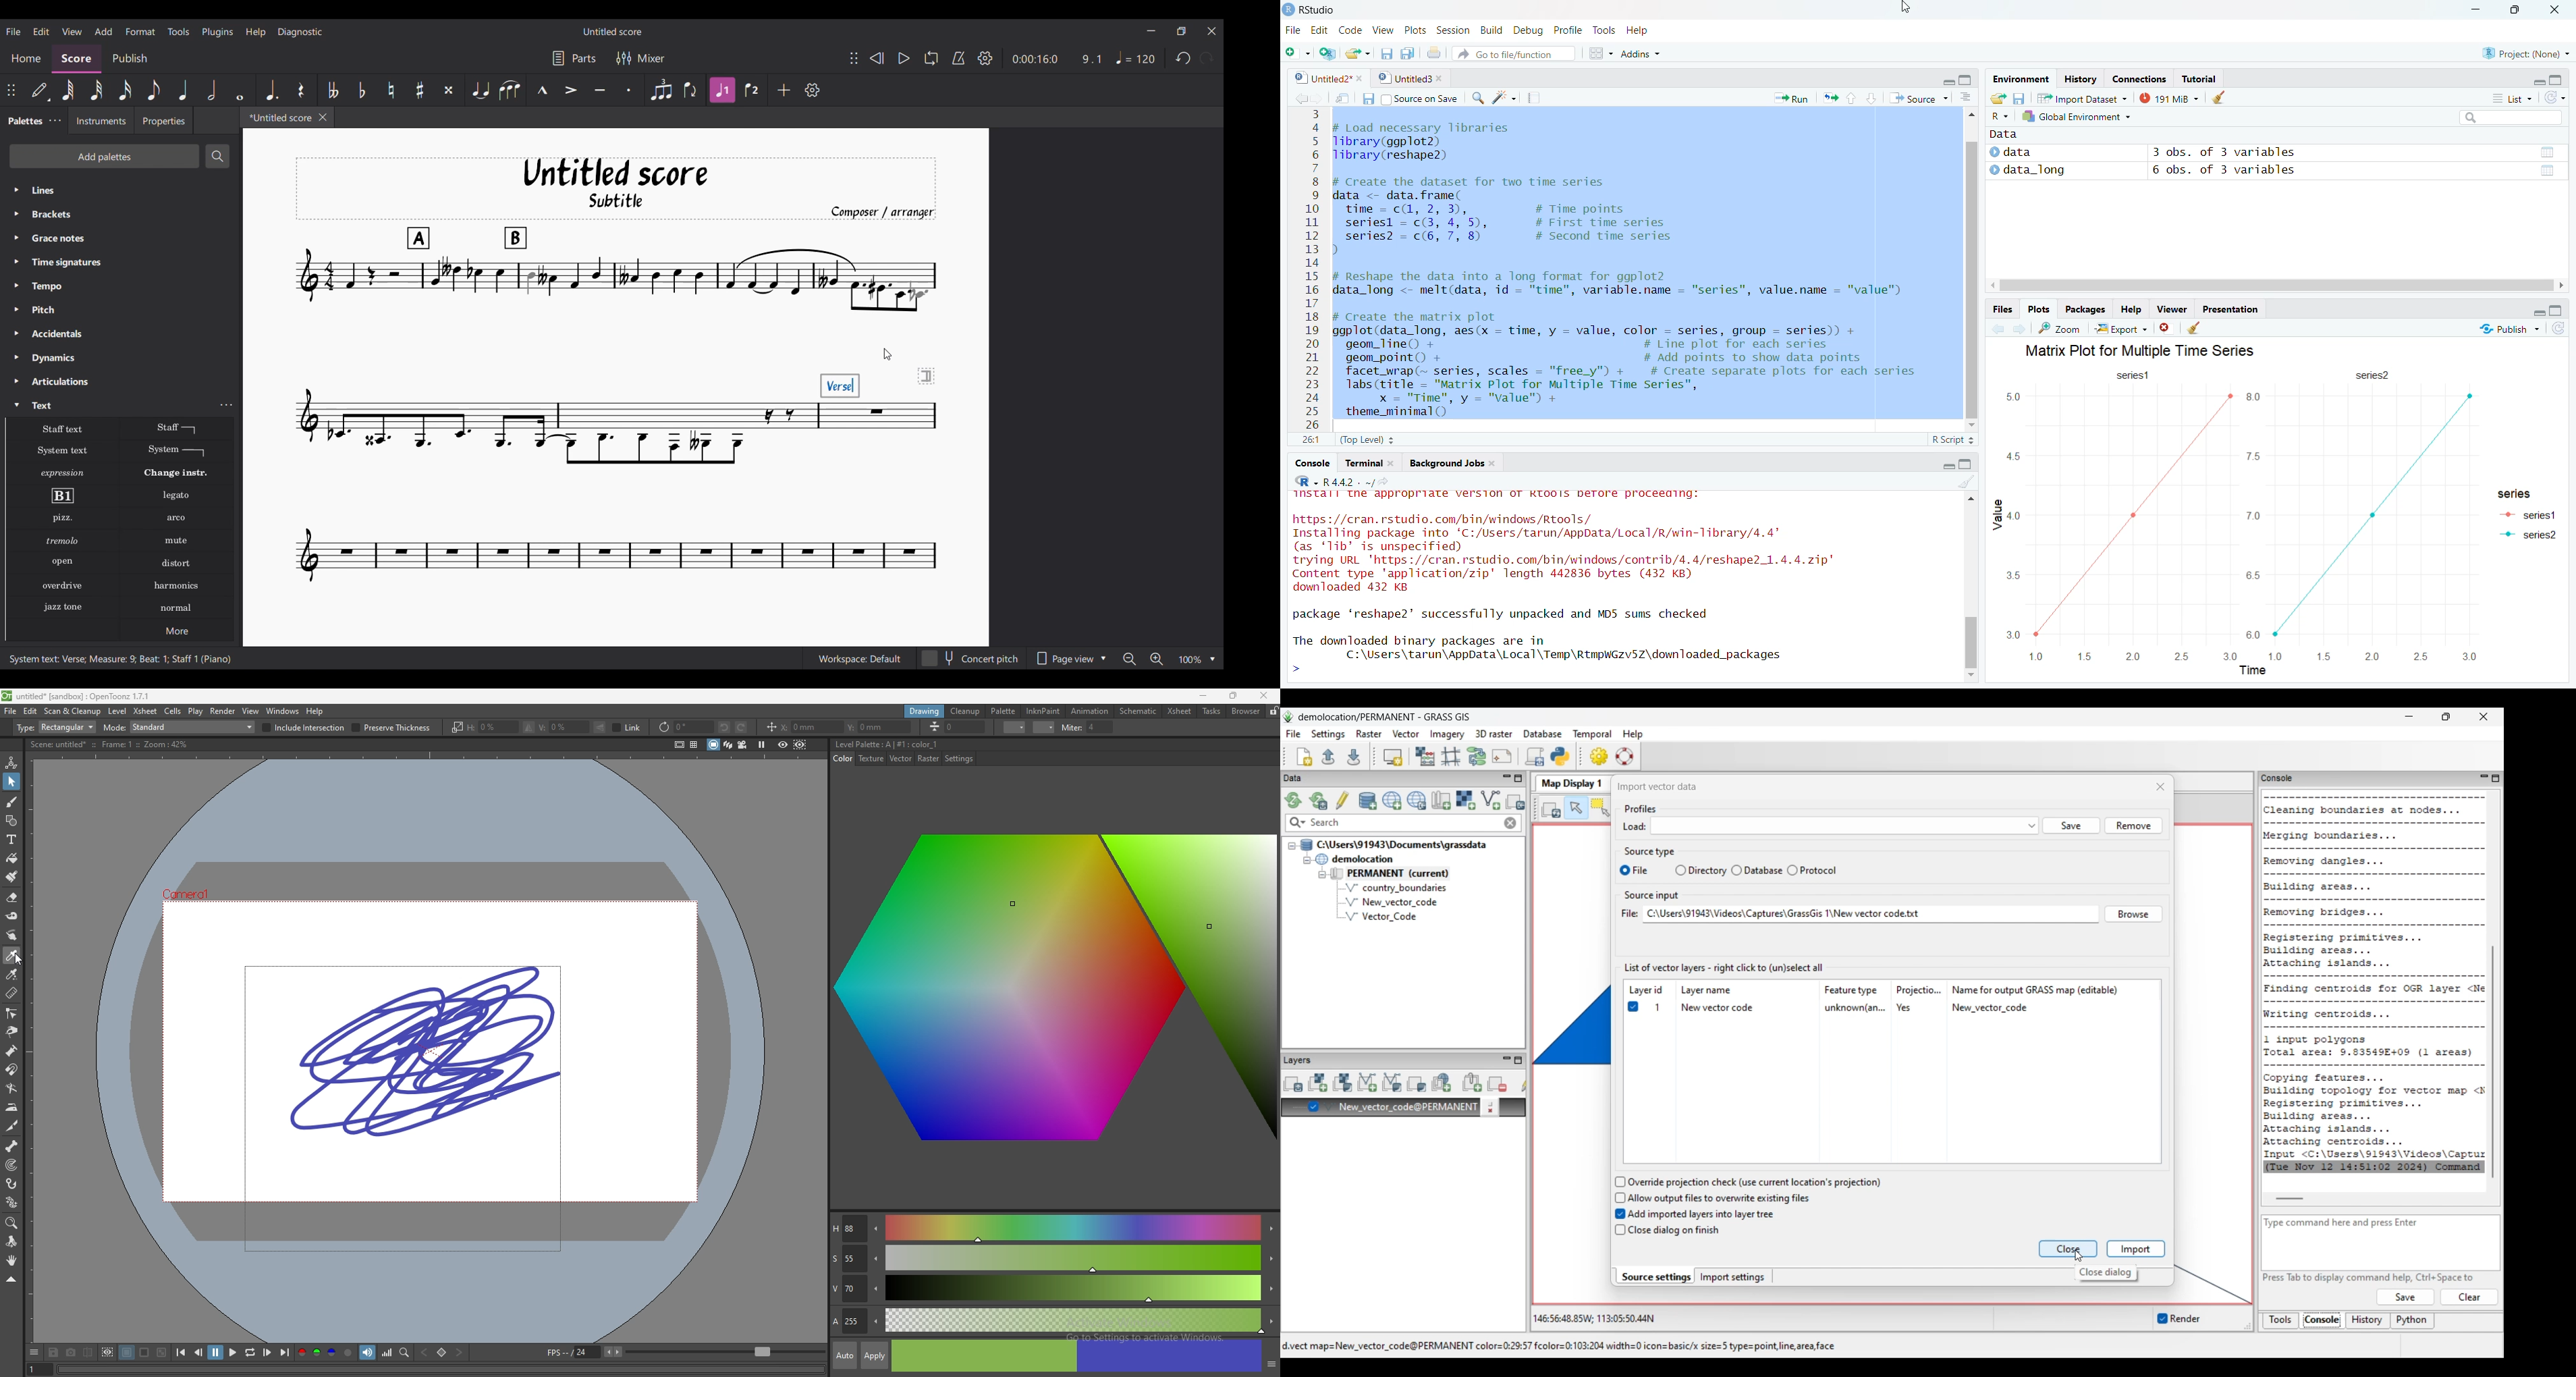  Describe the element at coordinates (1952, 440) in the screenshot. I see `R Script ` at that location.